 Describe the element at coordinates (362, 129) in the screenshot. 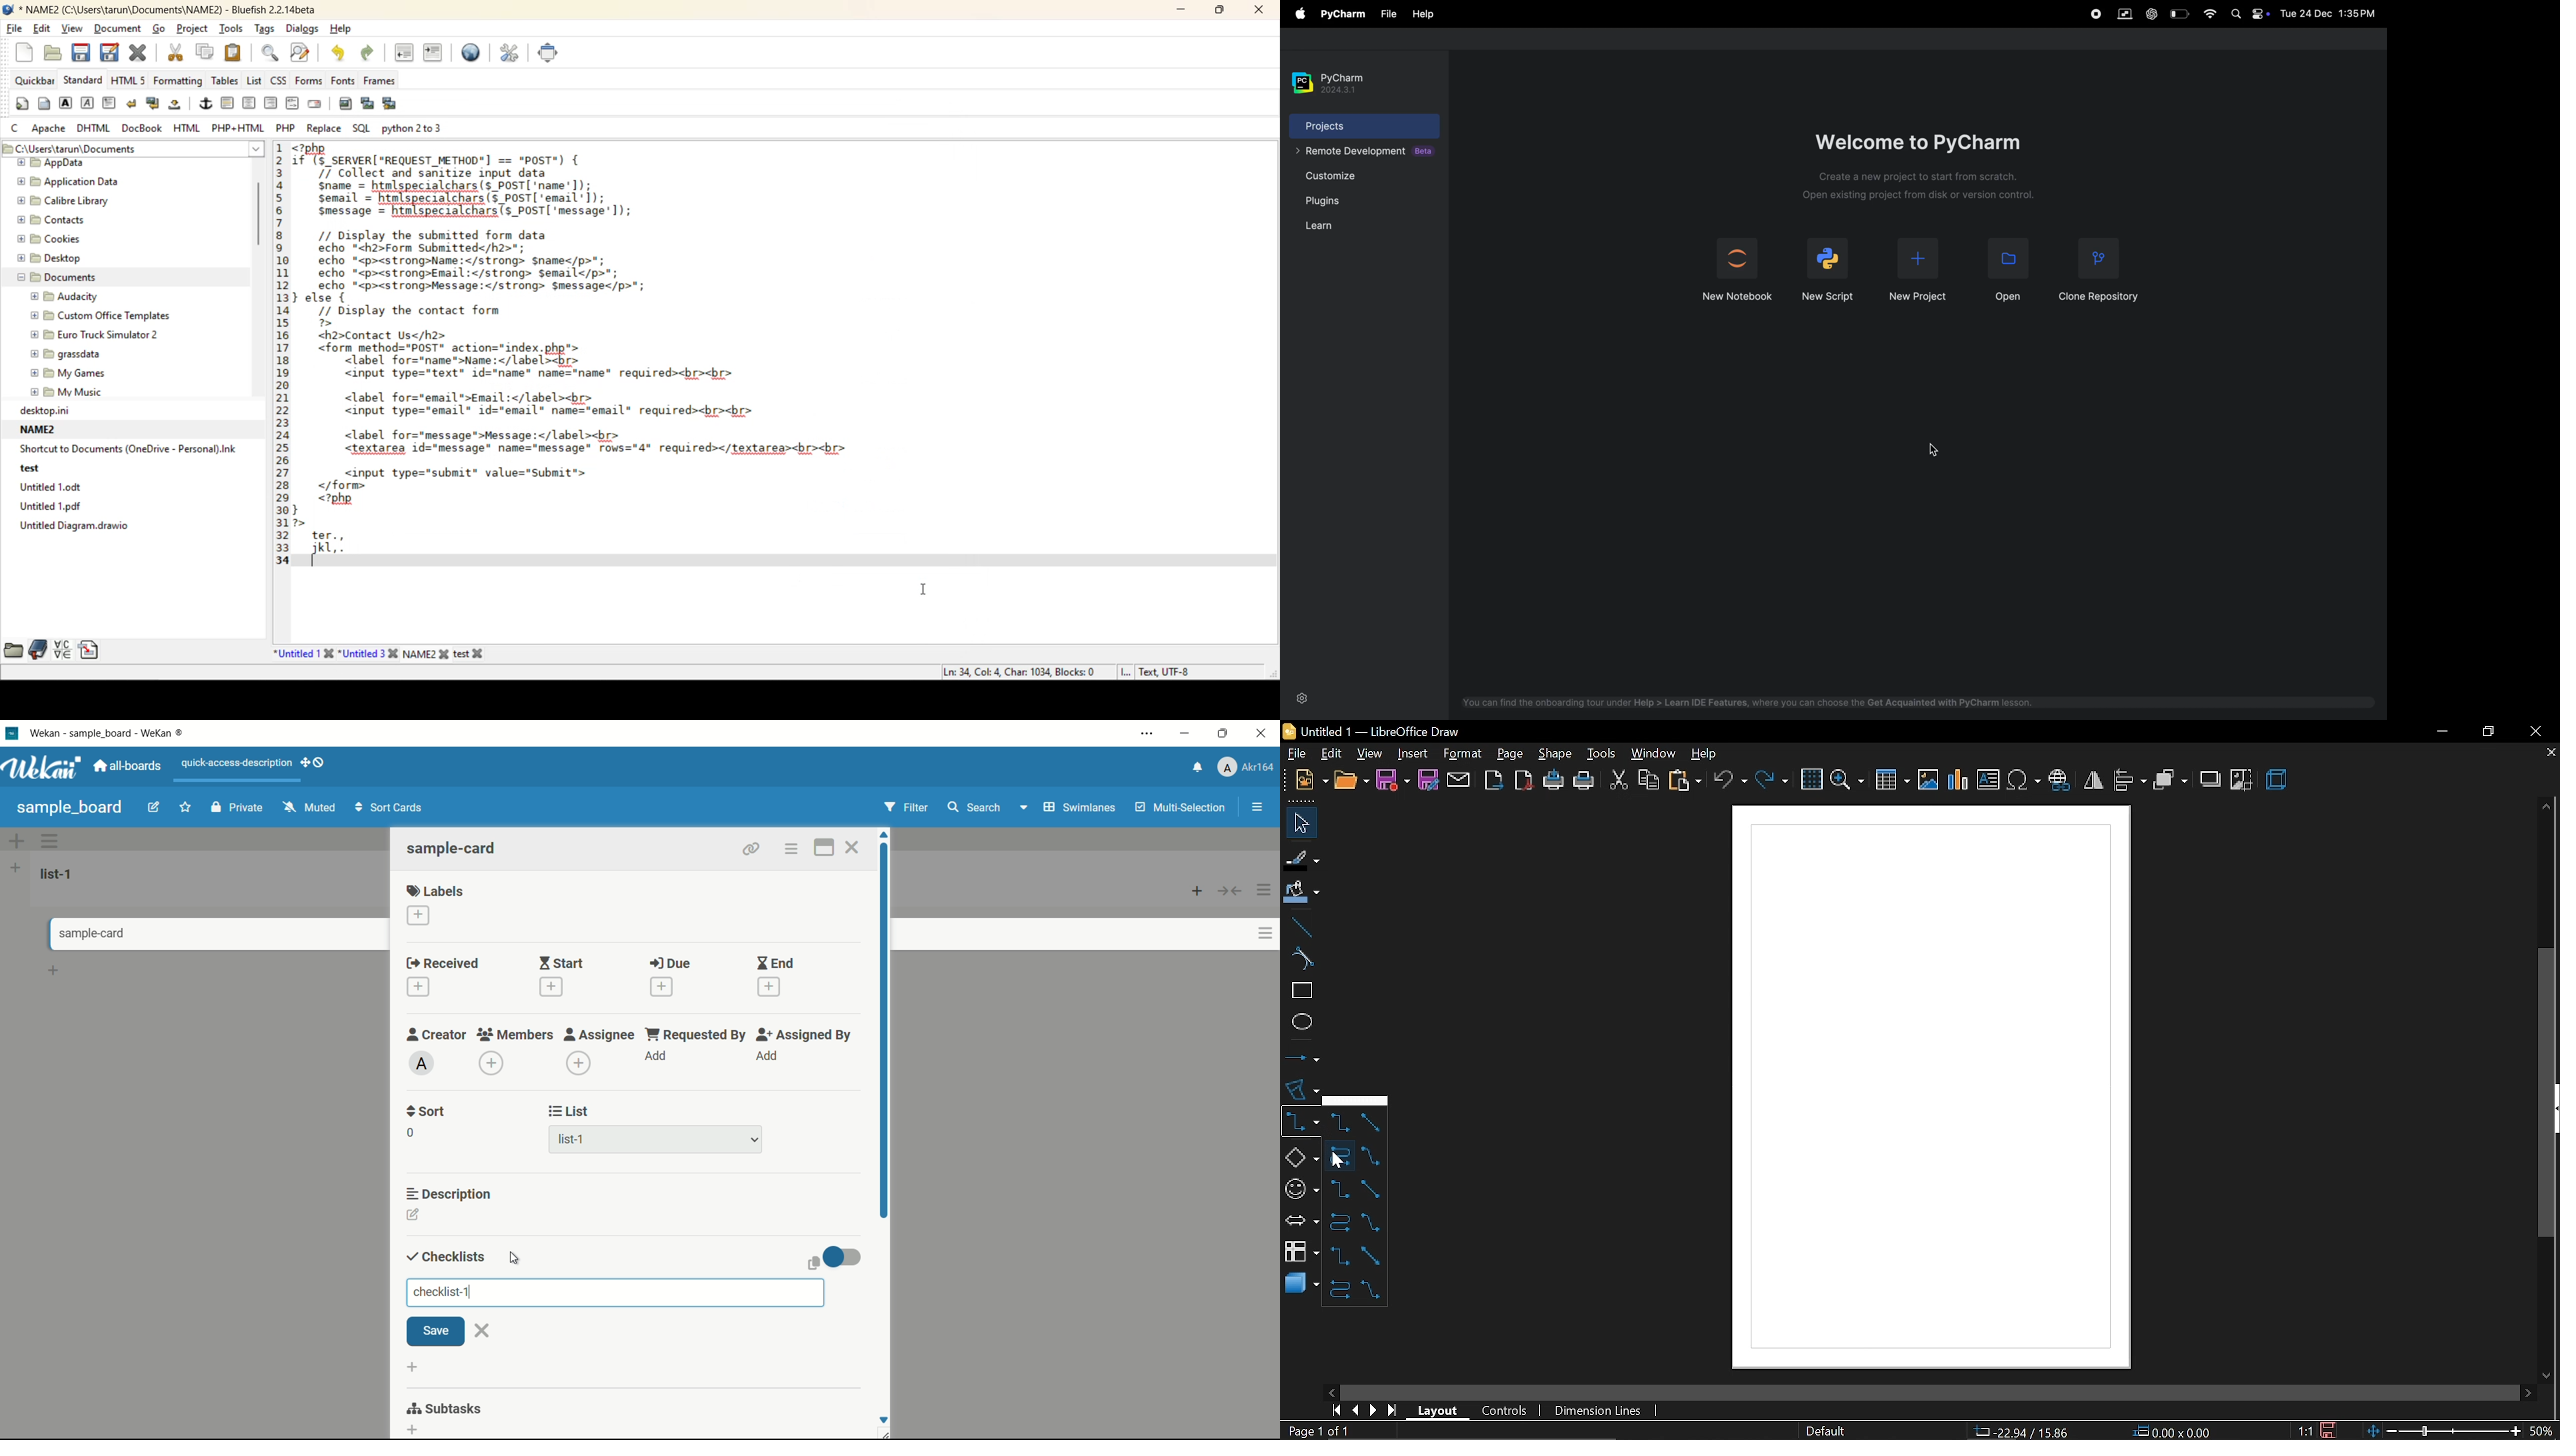

I see `sql` at that location.